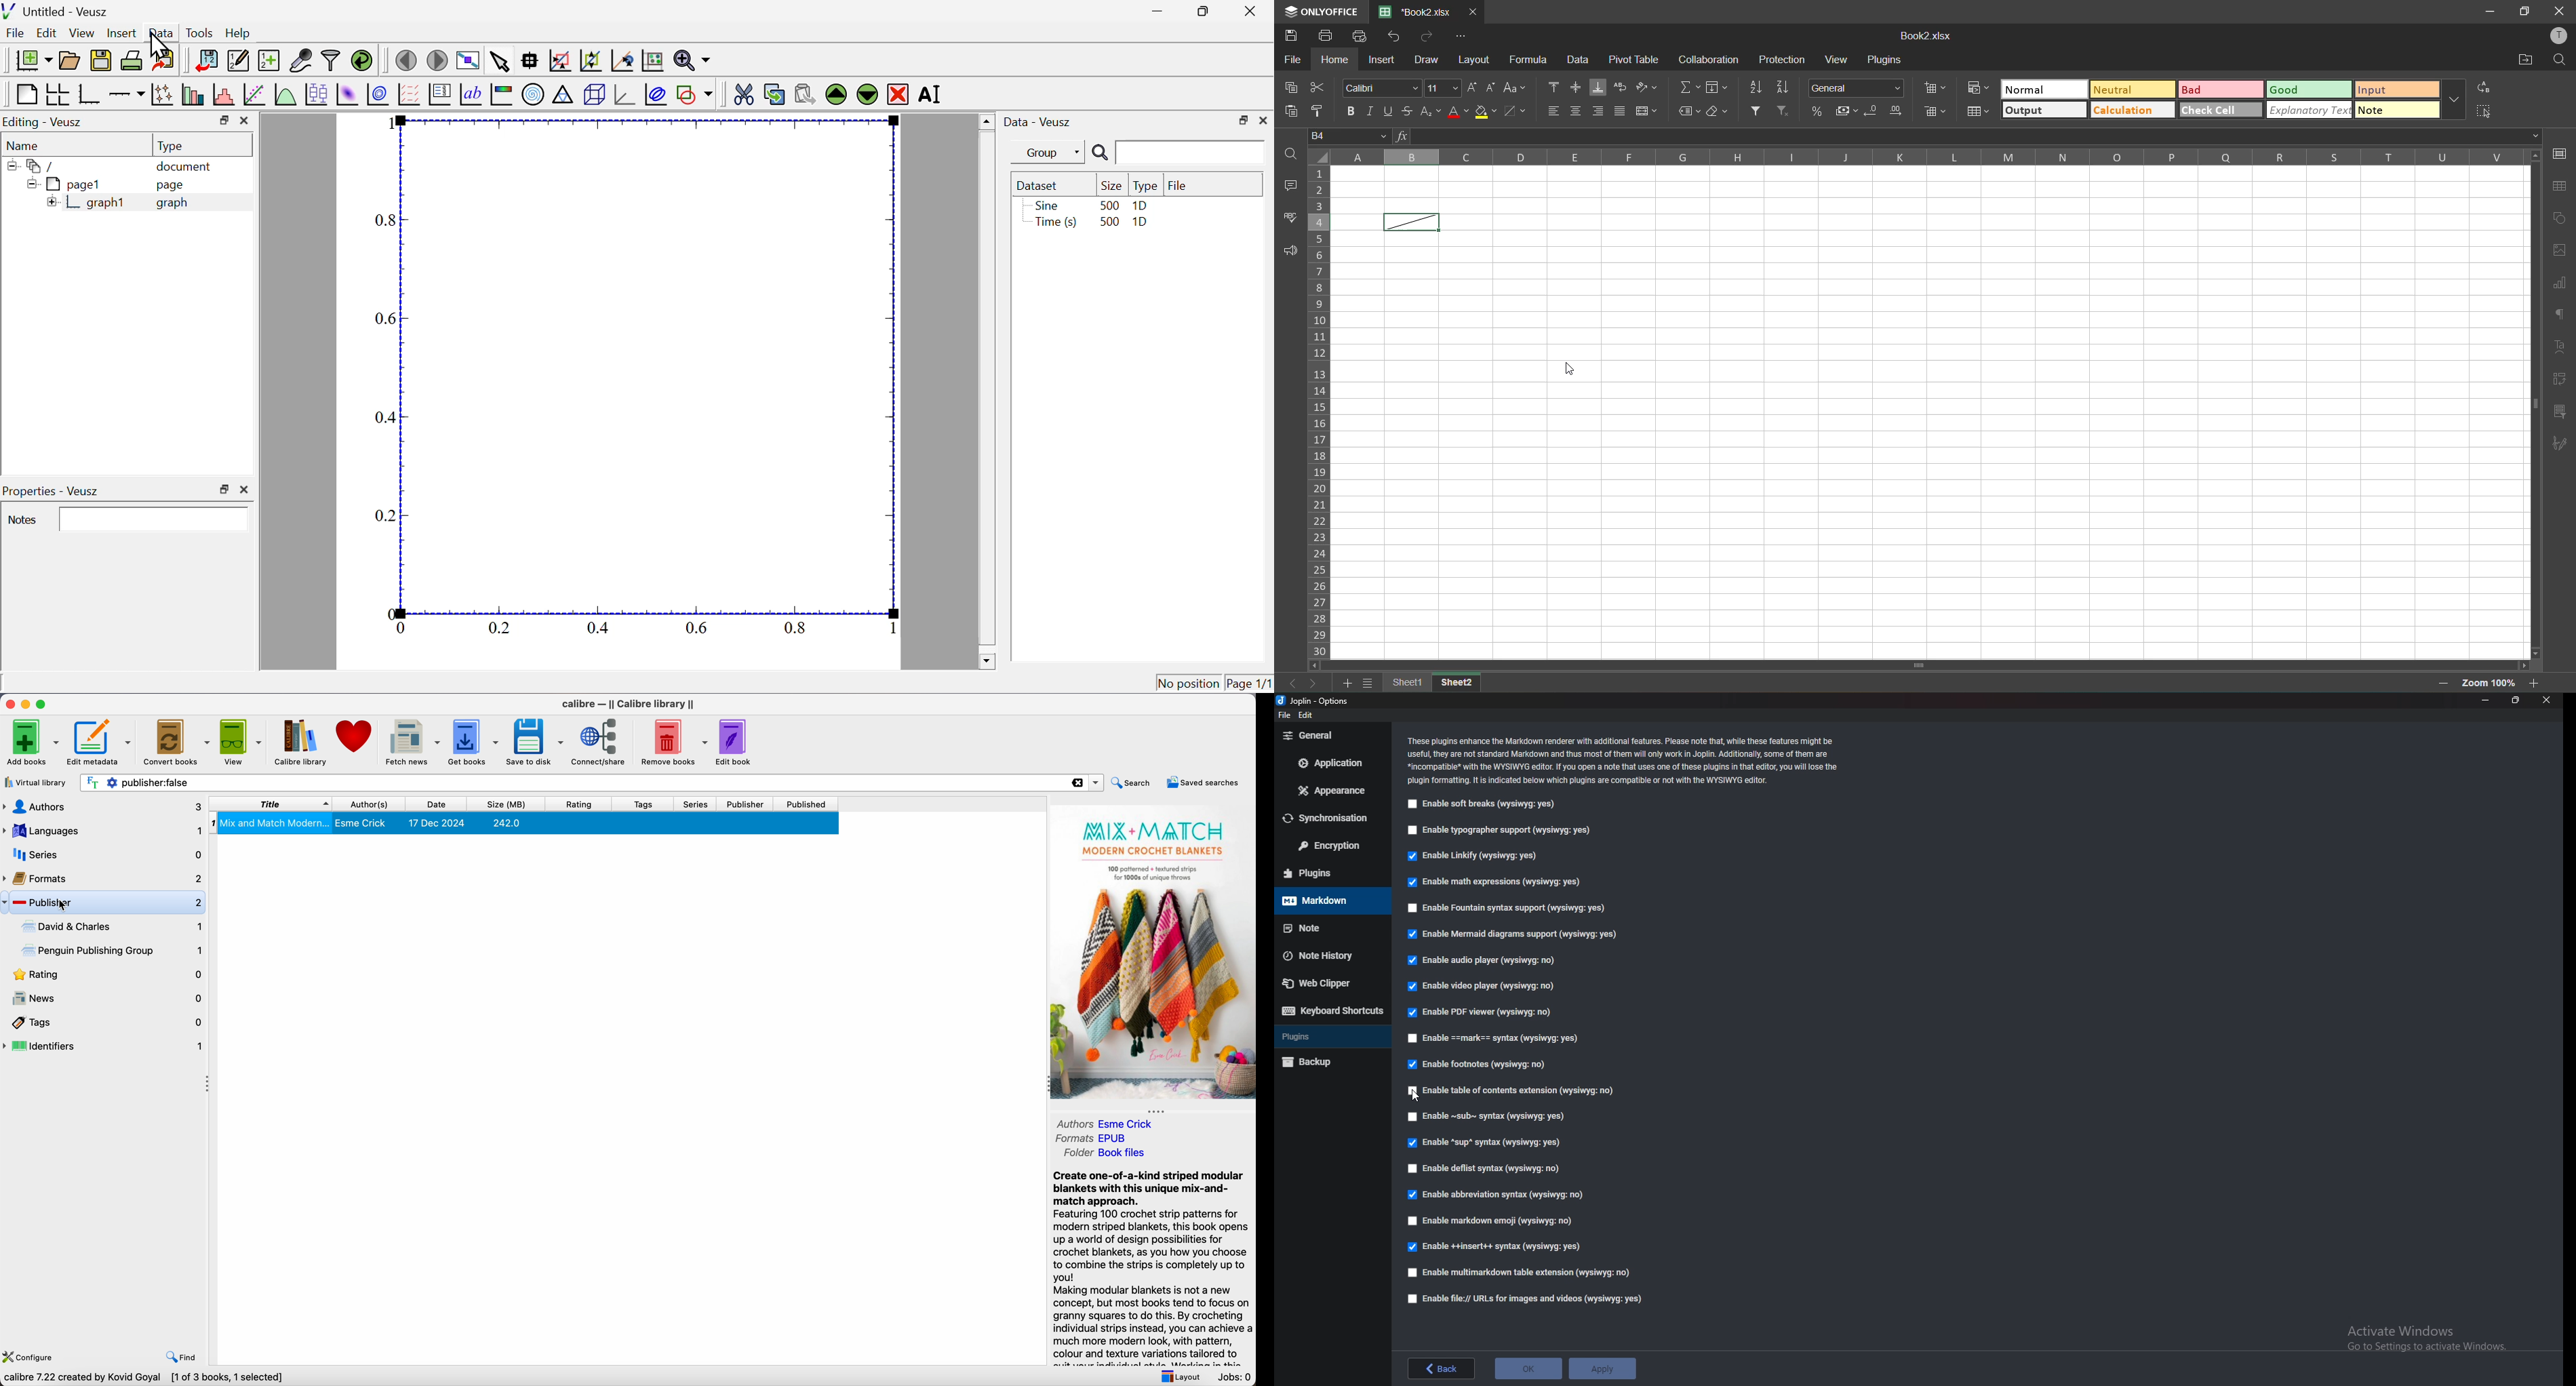 Image resolution: width=2576 pixels, height=1400 pixels. What do you see at coordinates (2547, 700) in the screenshot?
I see `close` at bounding box center [2547, 700].